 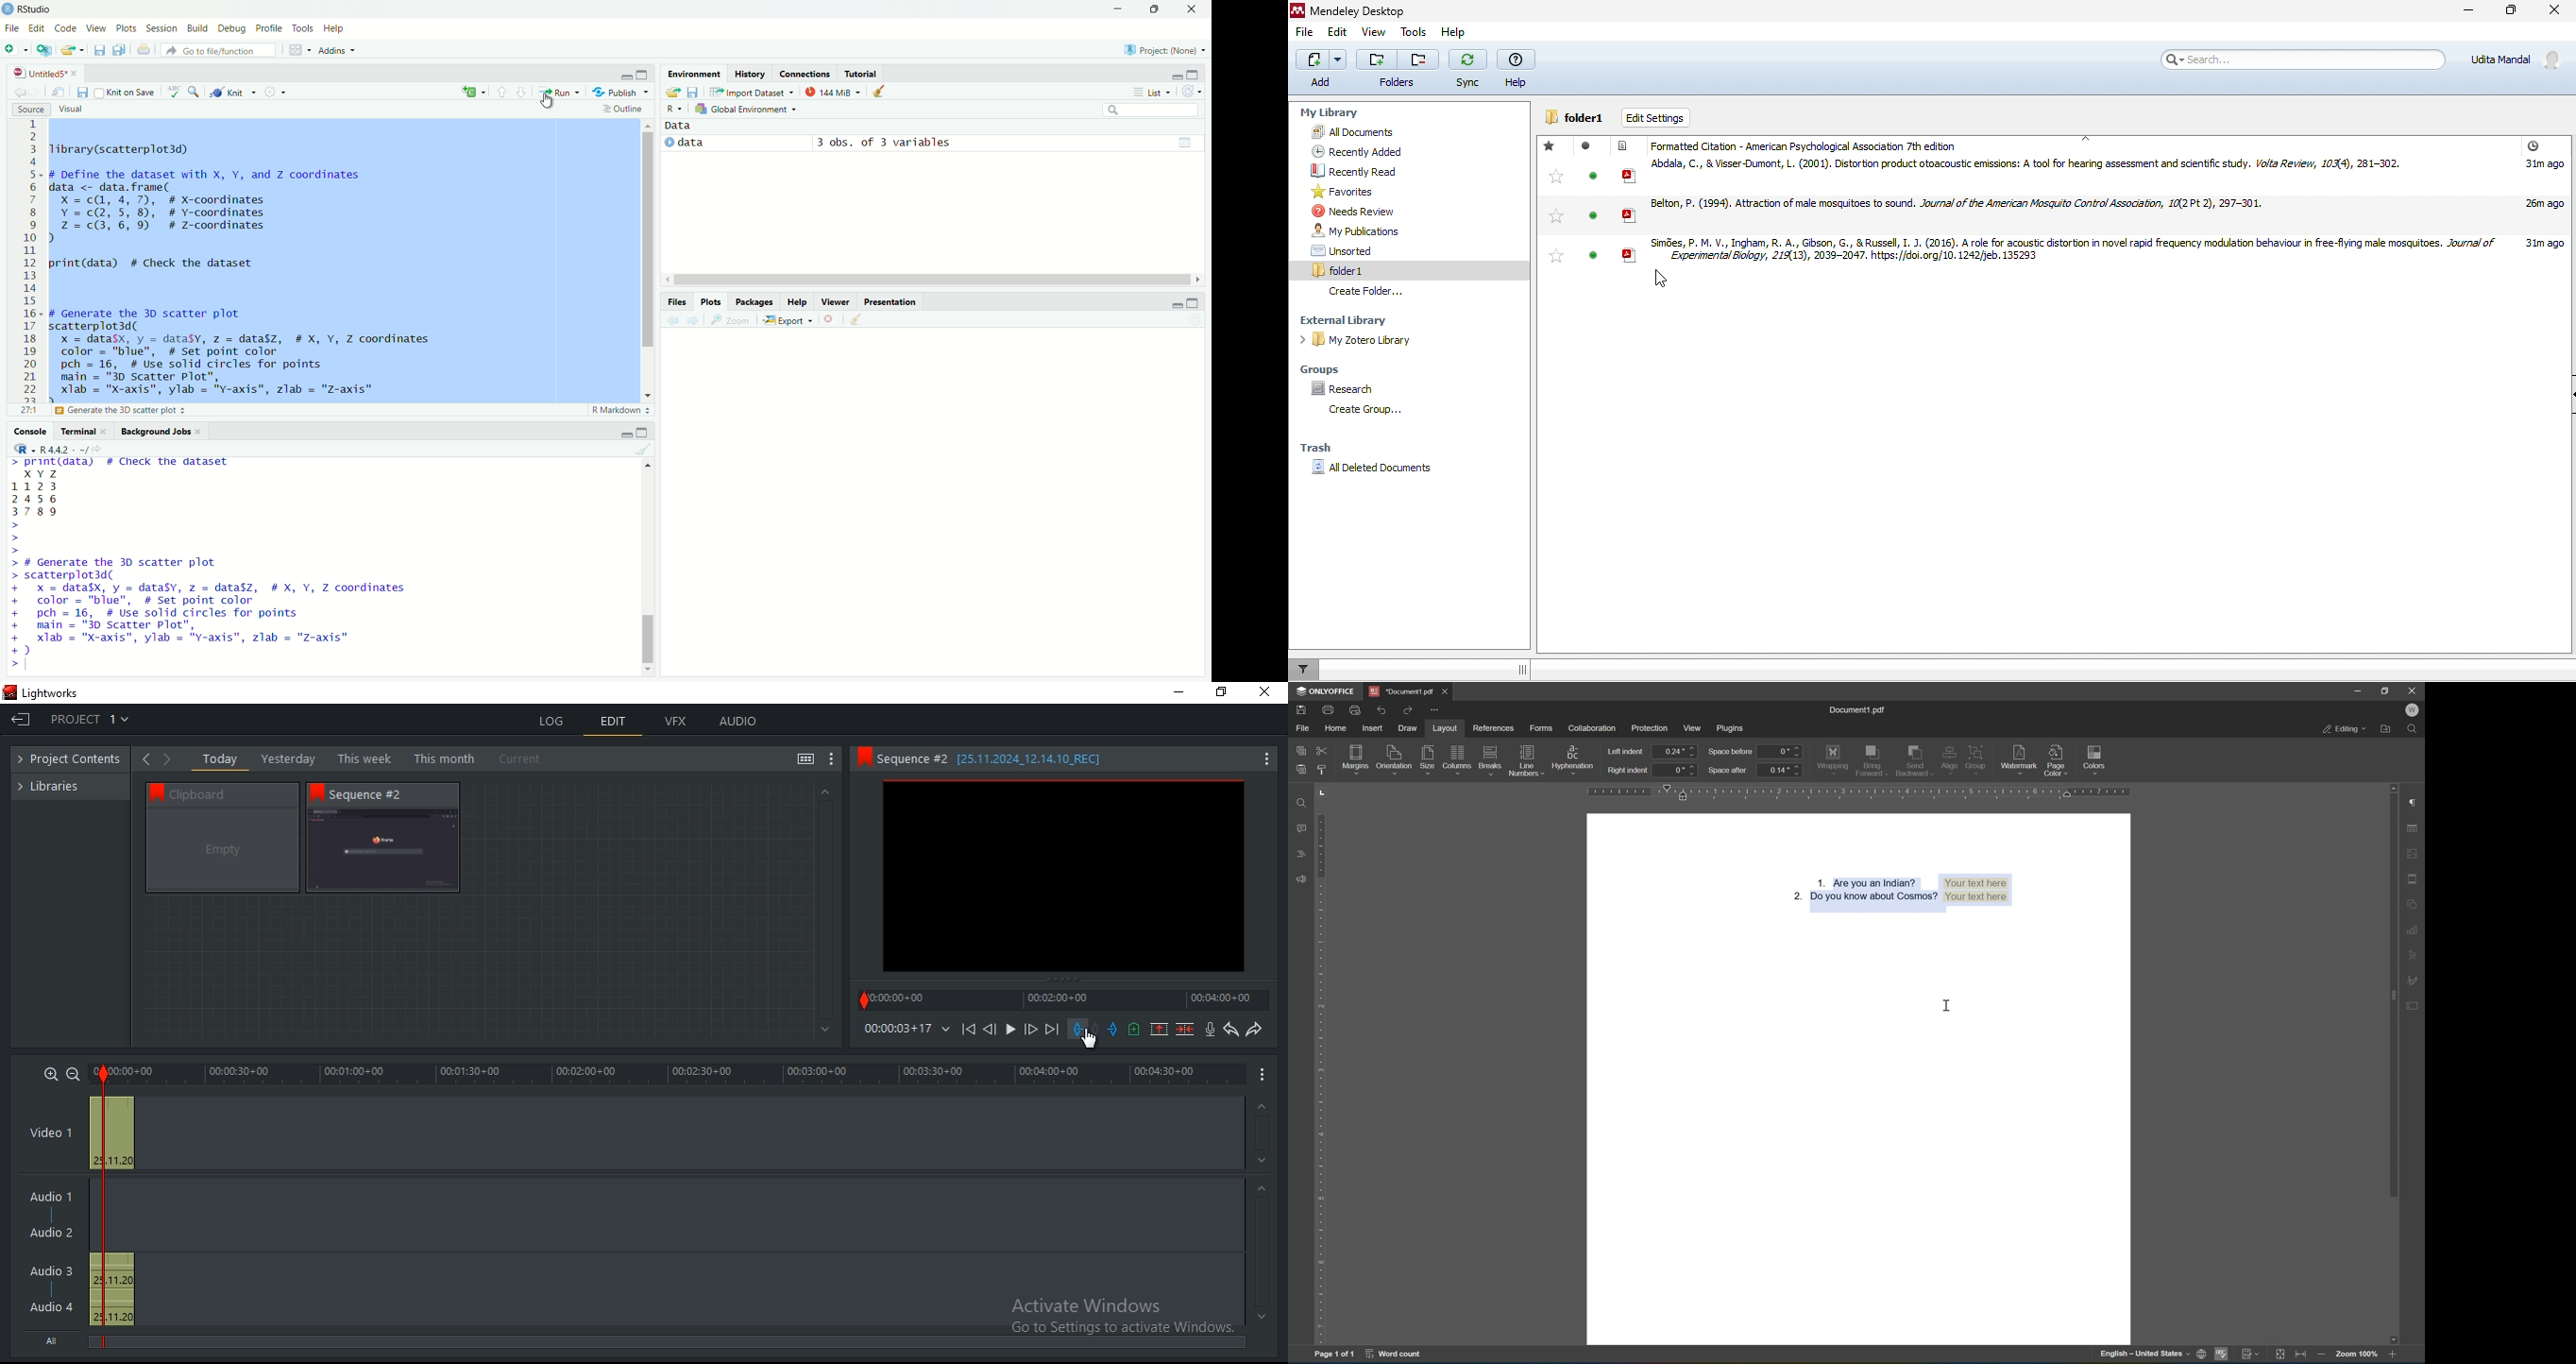 What do you see at coordinates (643, 74) in the screenshot?
I see `maximize` at bounding box center [643, 74].